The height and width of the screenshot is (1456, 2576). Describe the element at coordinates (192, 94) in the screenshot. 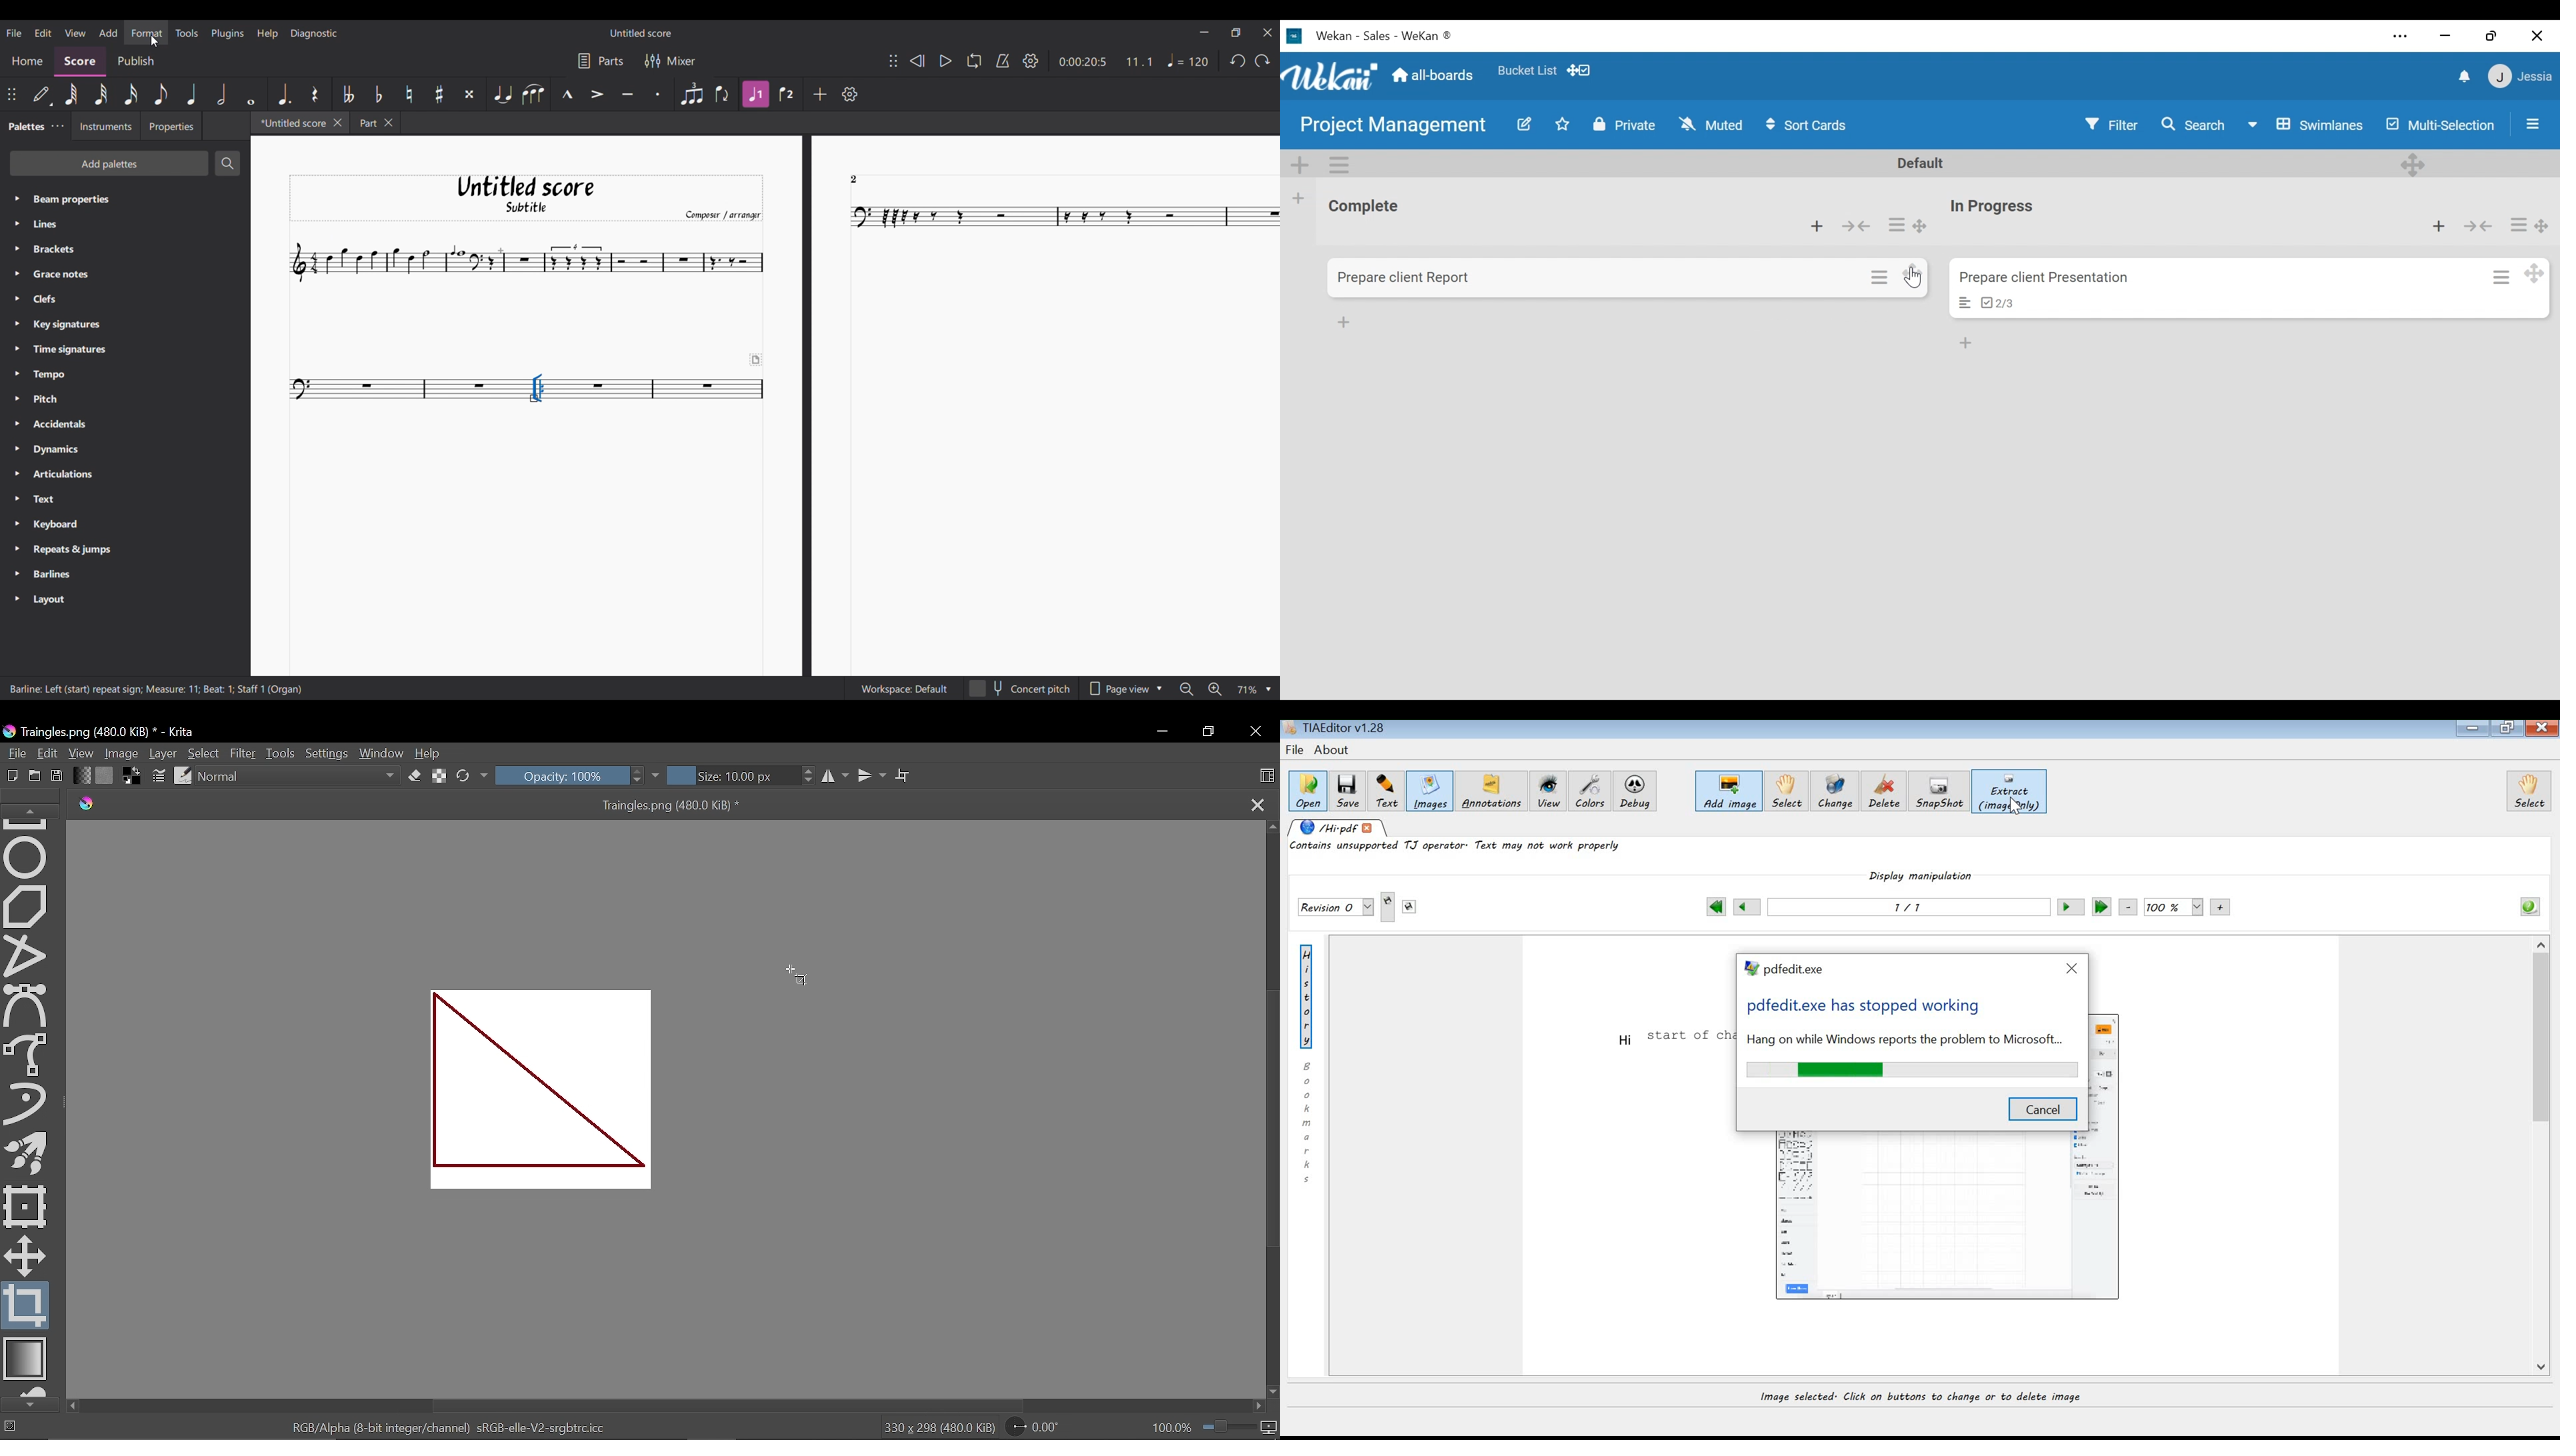

I see `Quarter note` at that location.